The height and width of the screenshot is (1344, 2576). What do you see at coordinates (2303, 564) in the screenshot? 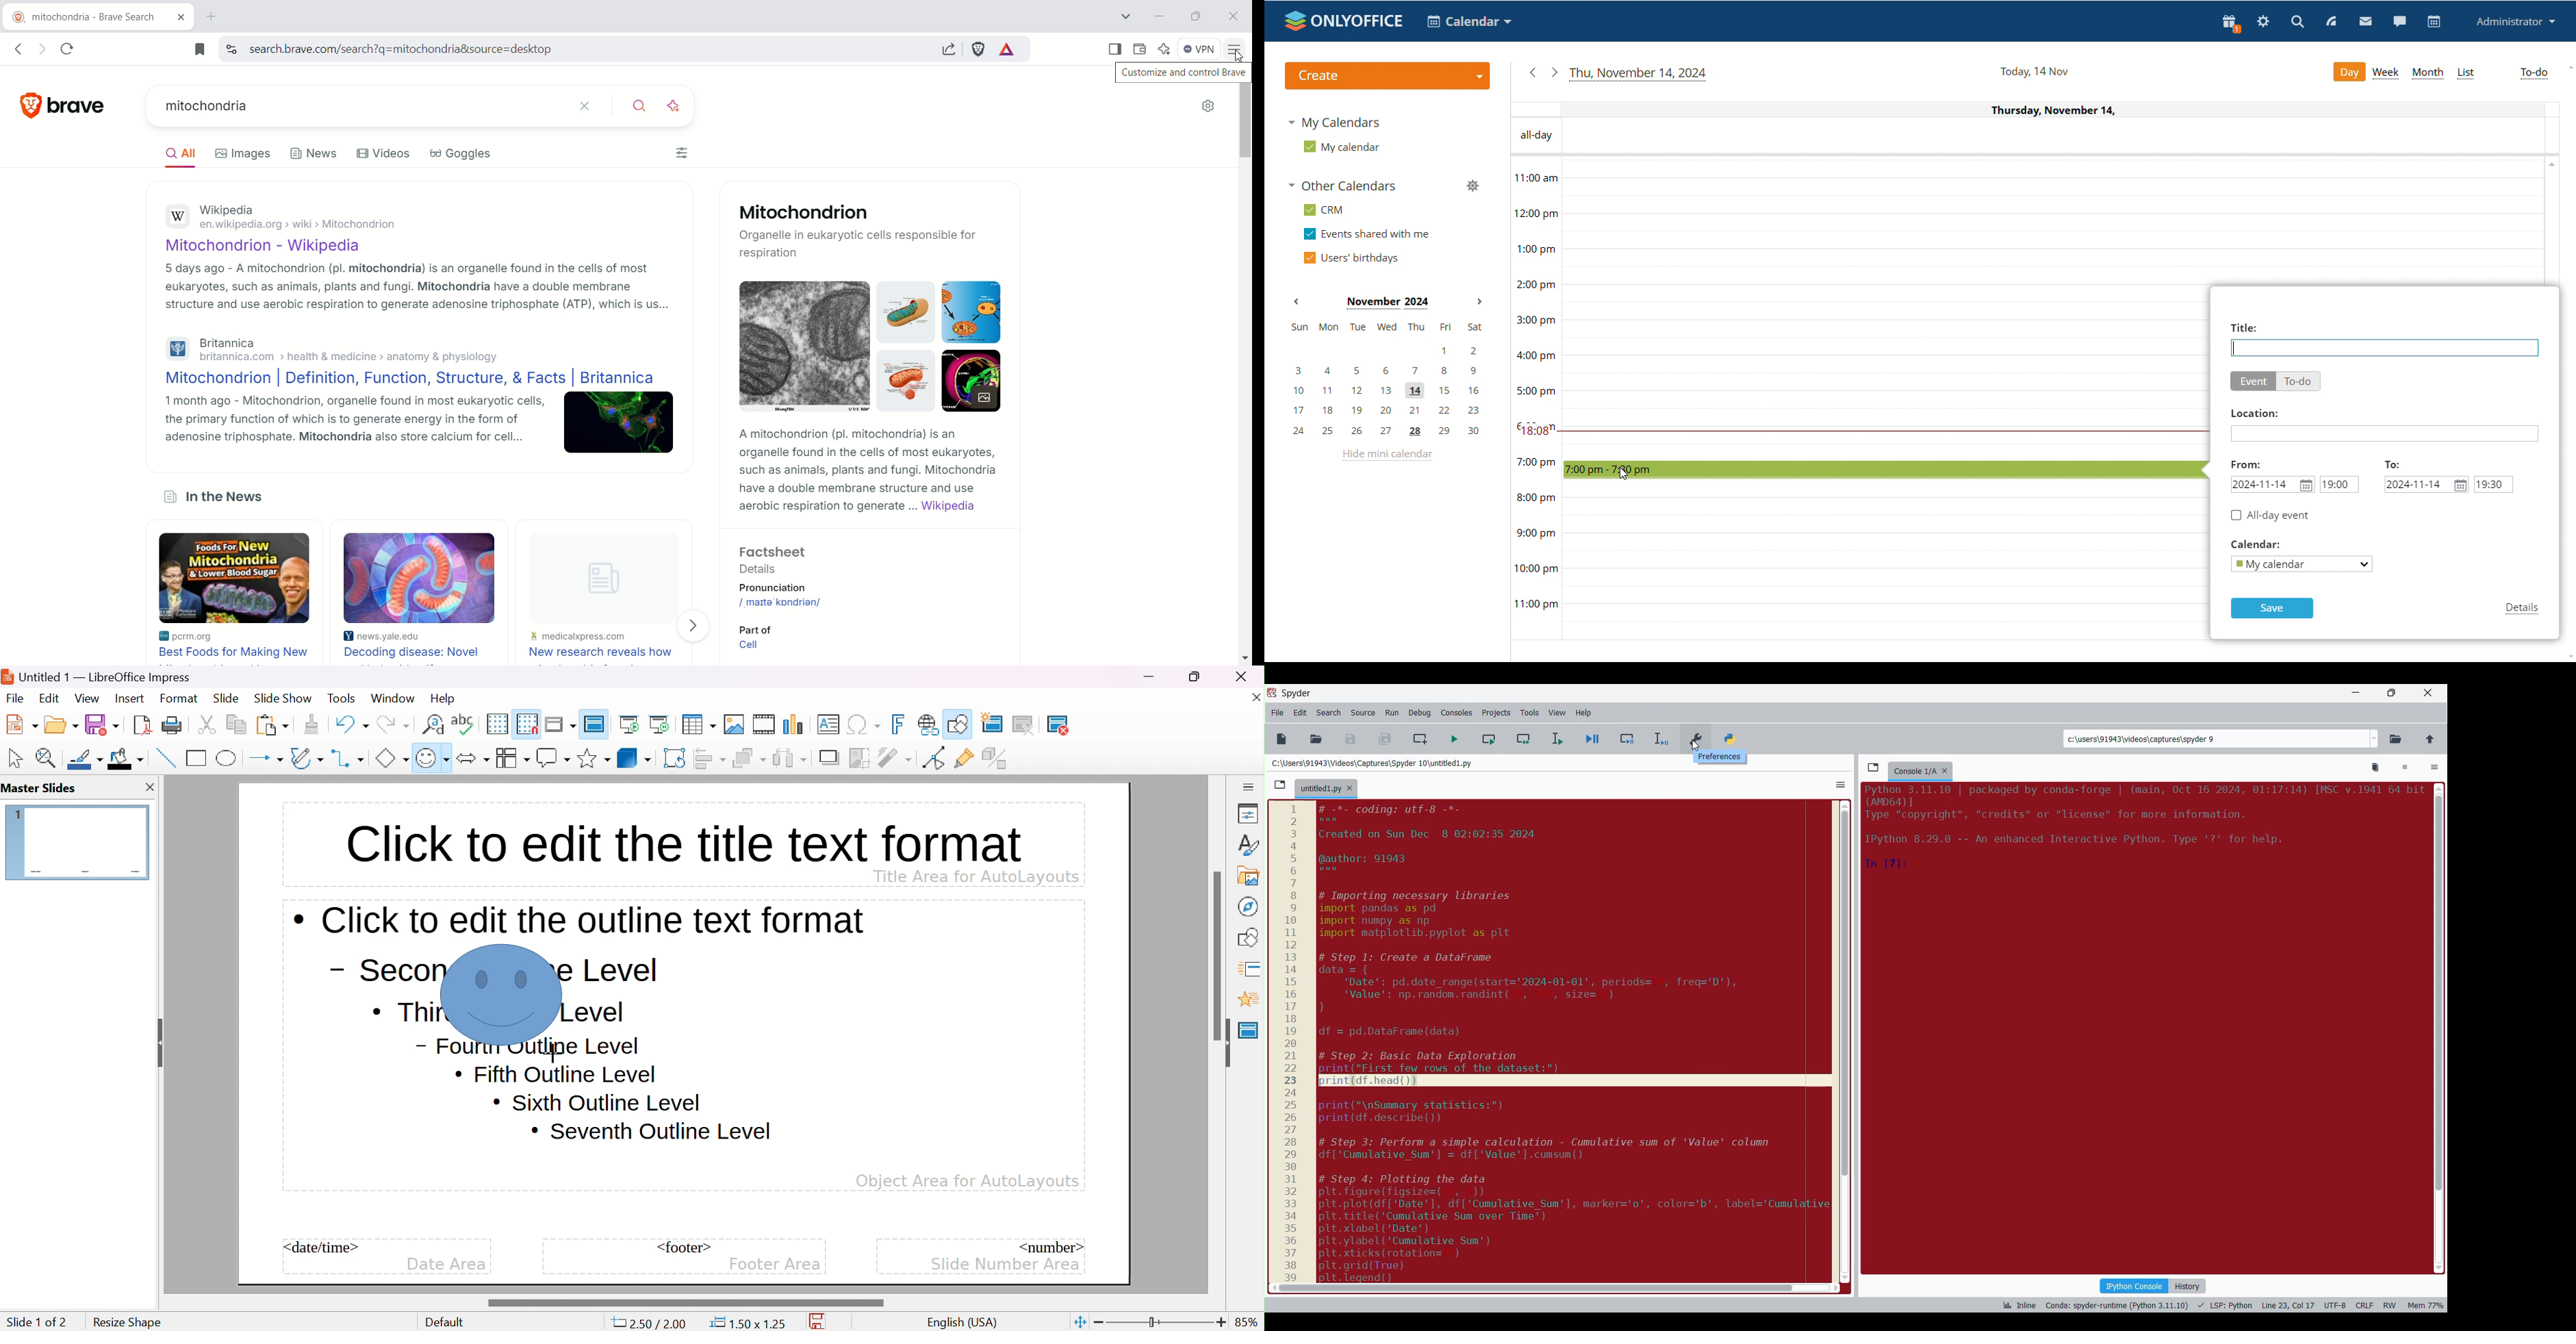
I see `select calendar` at bounding box center [2303, 564].